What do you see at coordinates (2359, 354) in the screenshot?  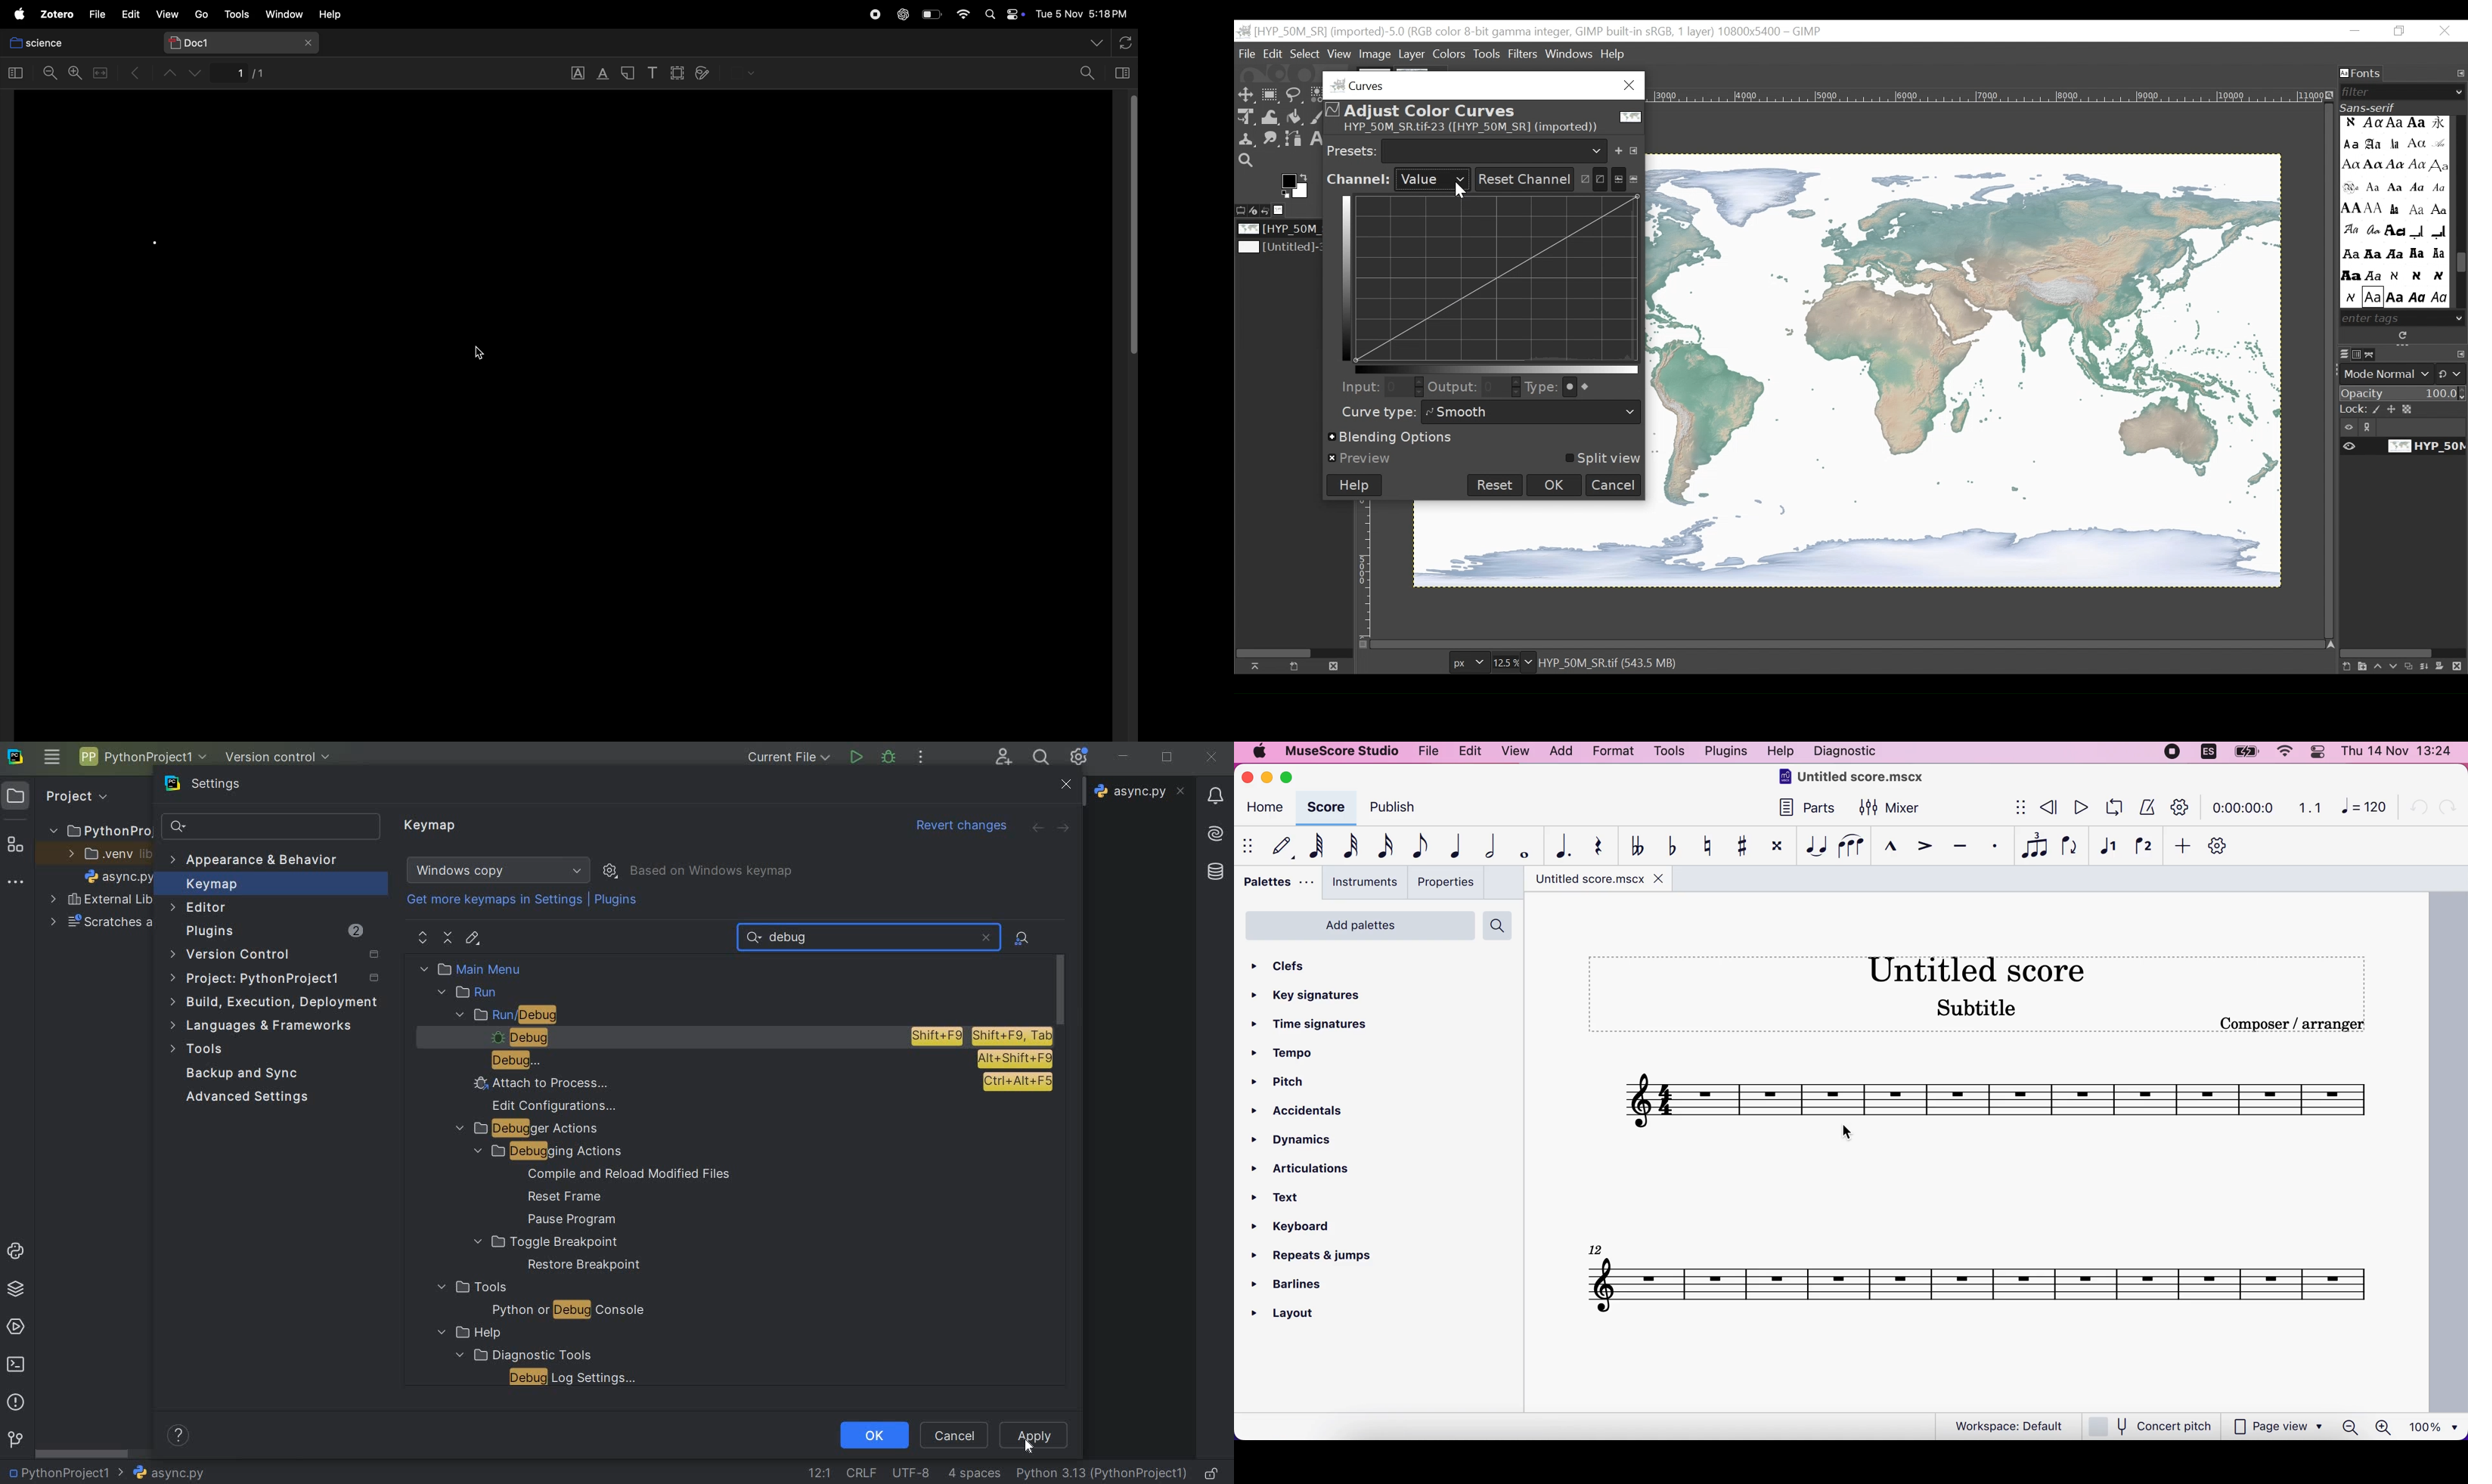 I see `Channels` at bounding box center [2359, 354].